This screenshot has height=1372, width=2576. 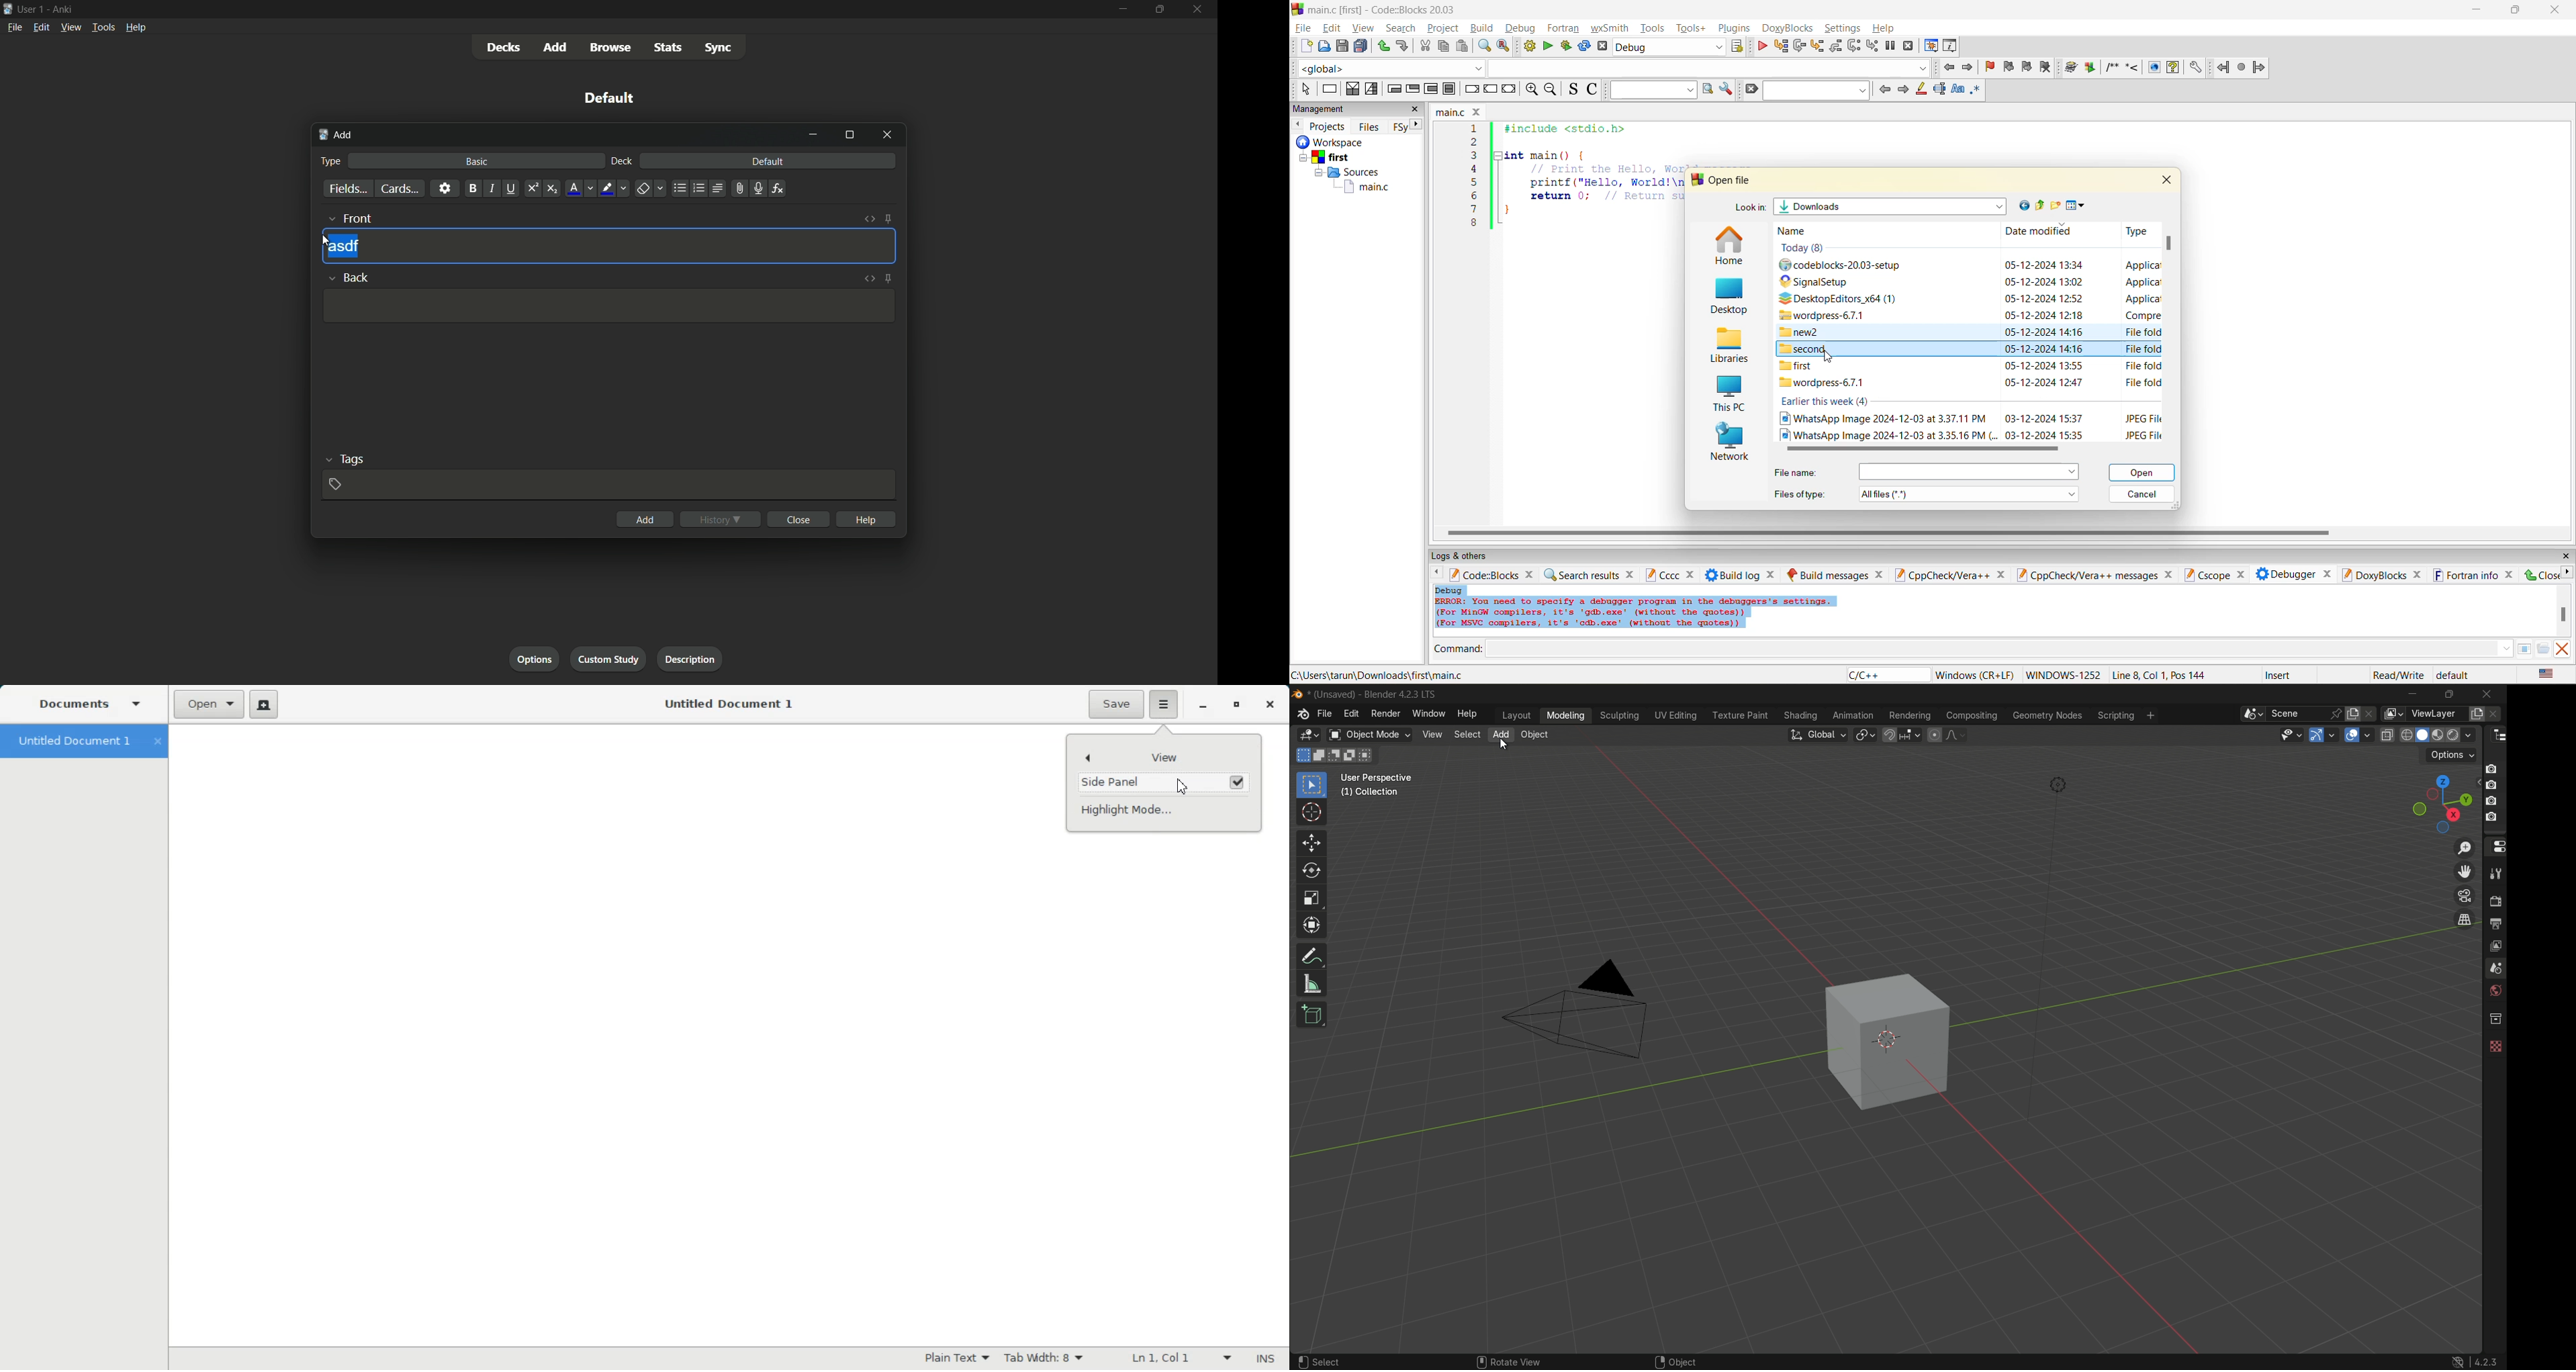 I want to click on proportional editing object, so click(x=1934, y=734).